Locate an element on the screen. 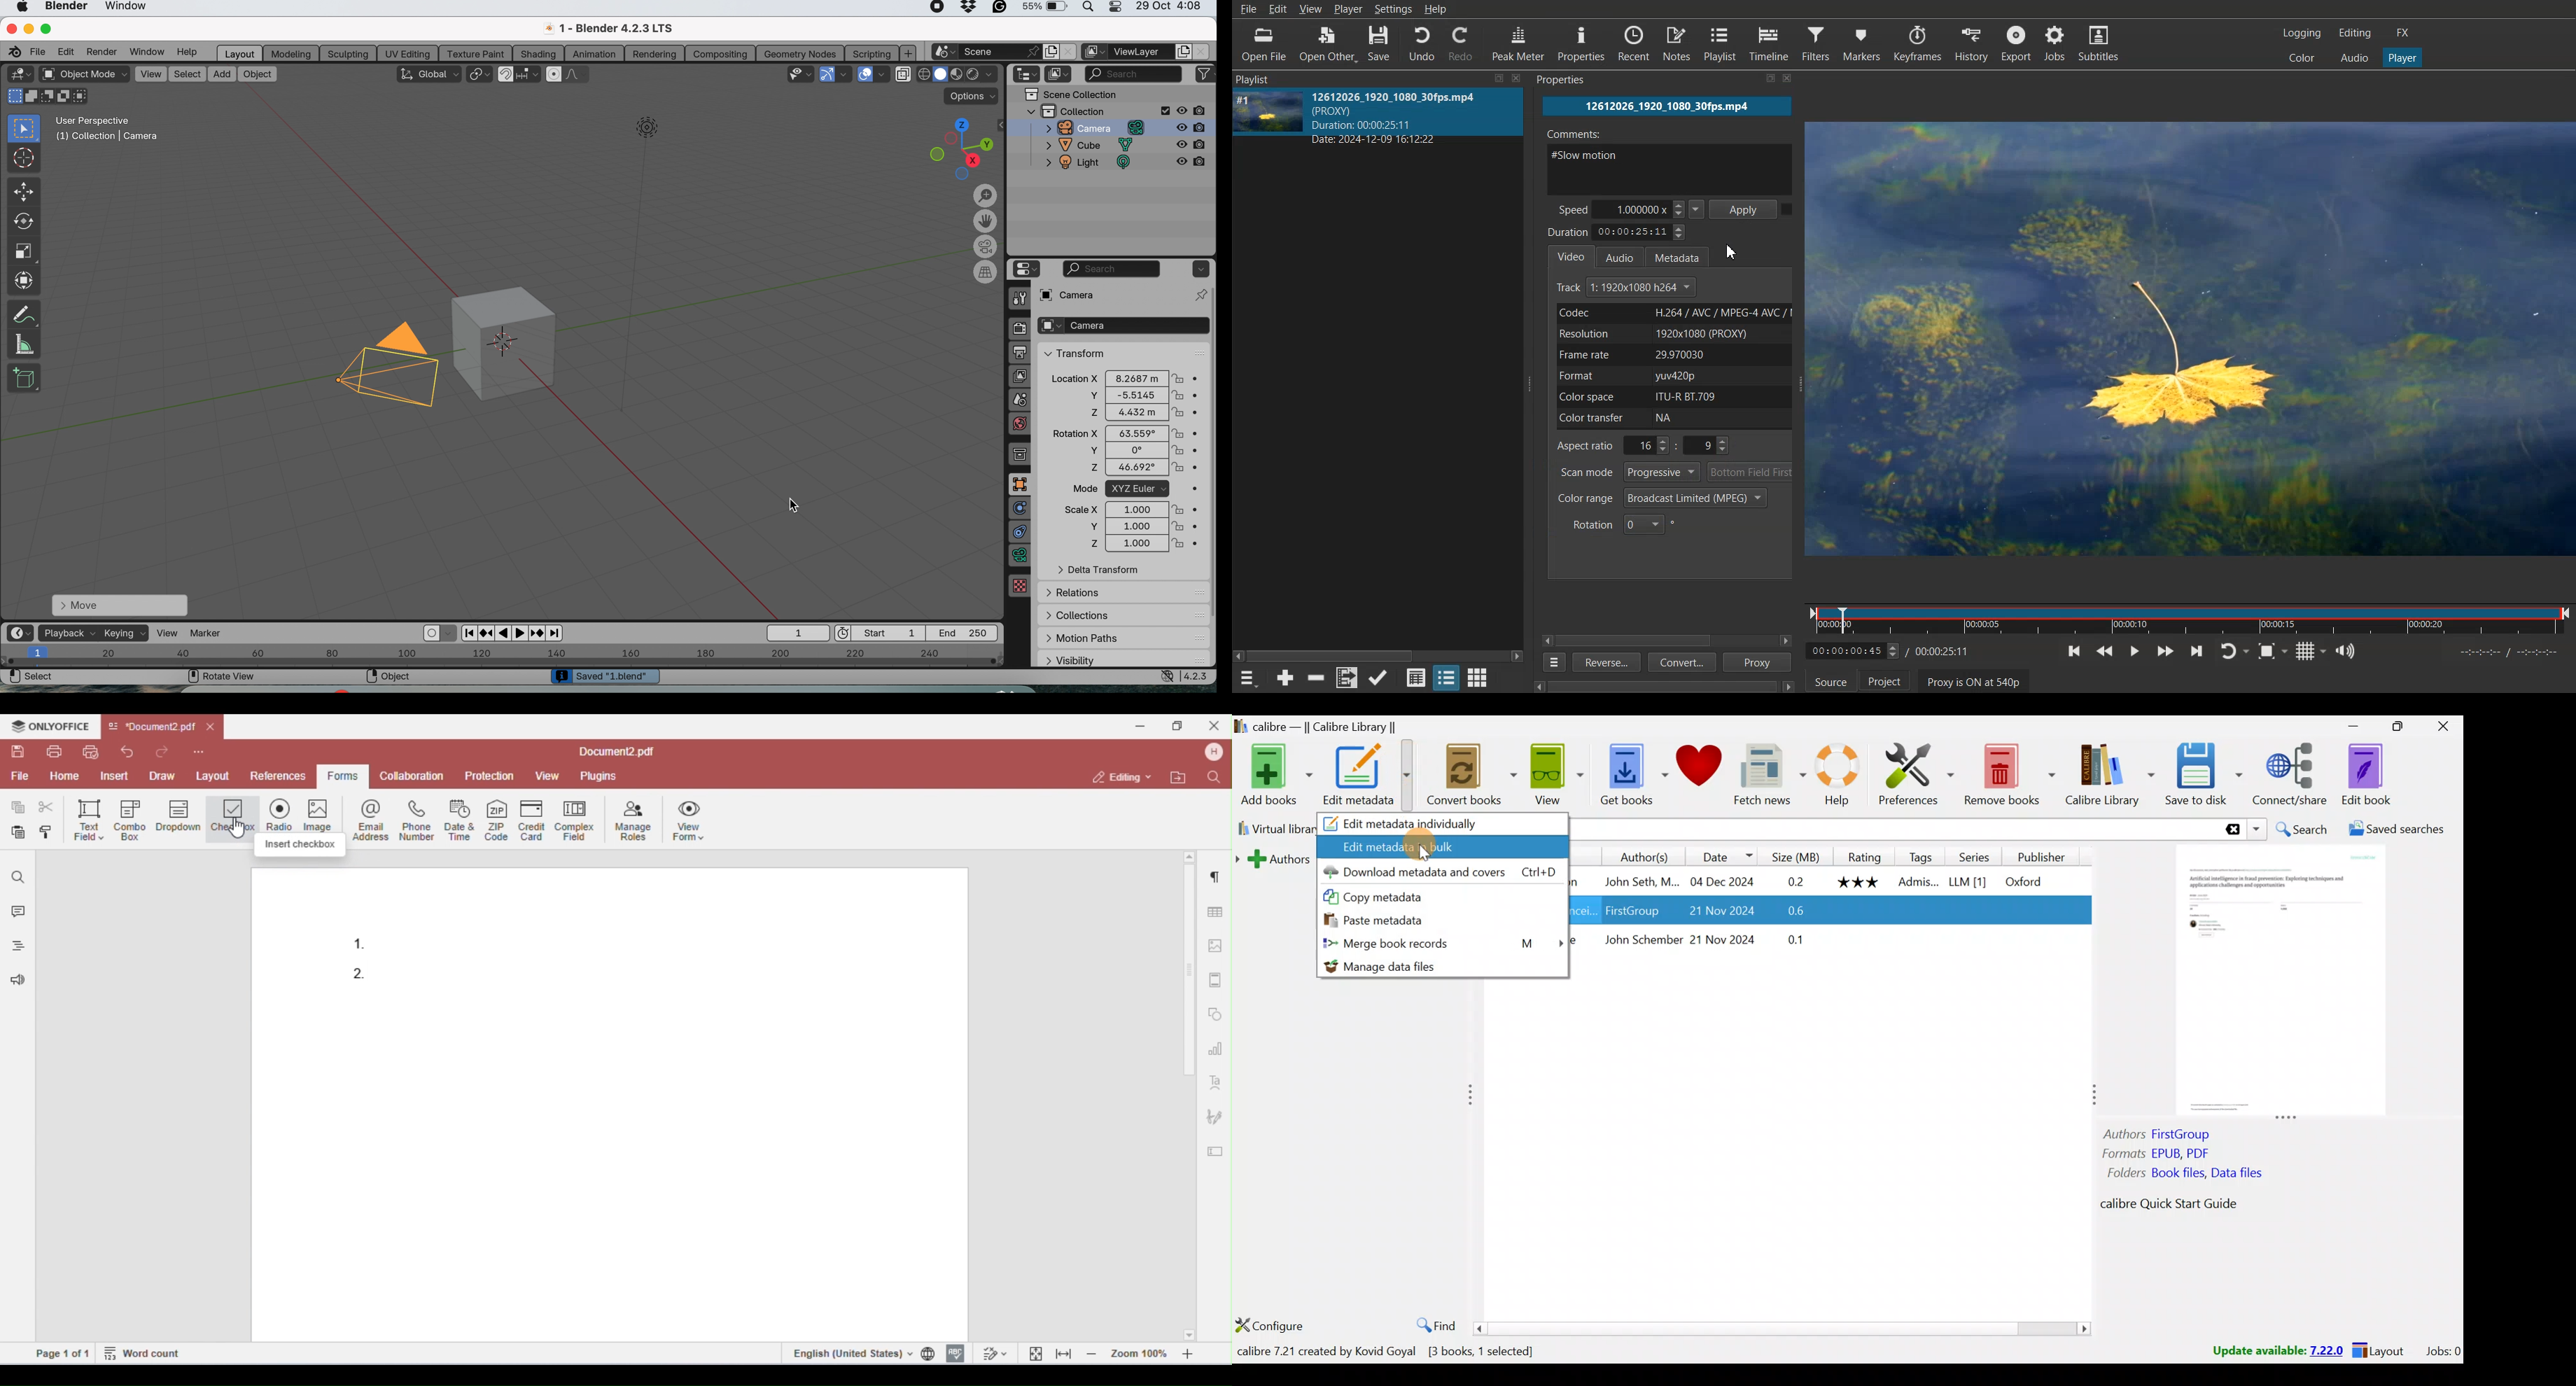  Resolution is located at coordinates (1672, 333).